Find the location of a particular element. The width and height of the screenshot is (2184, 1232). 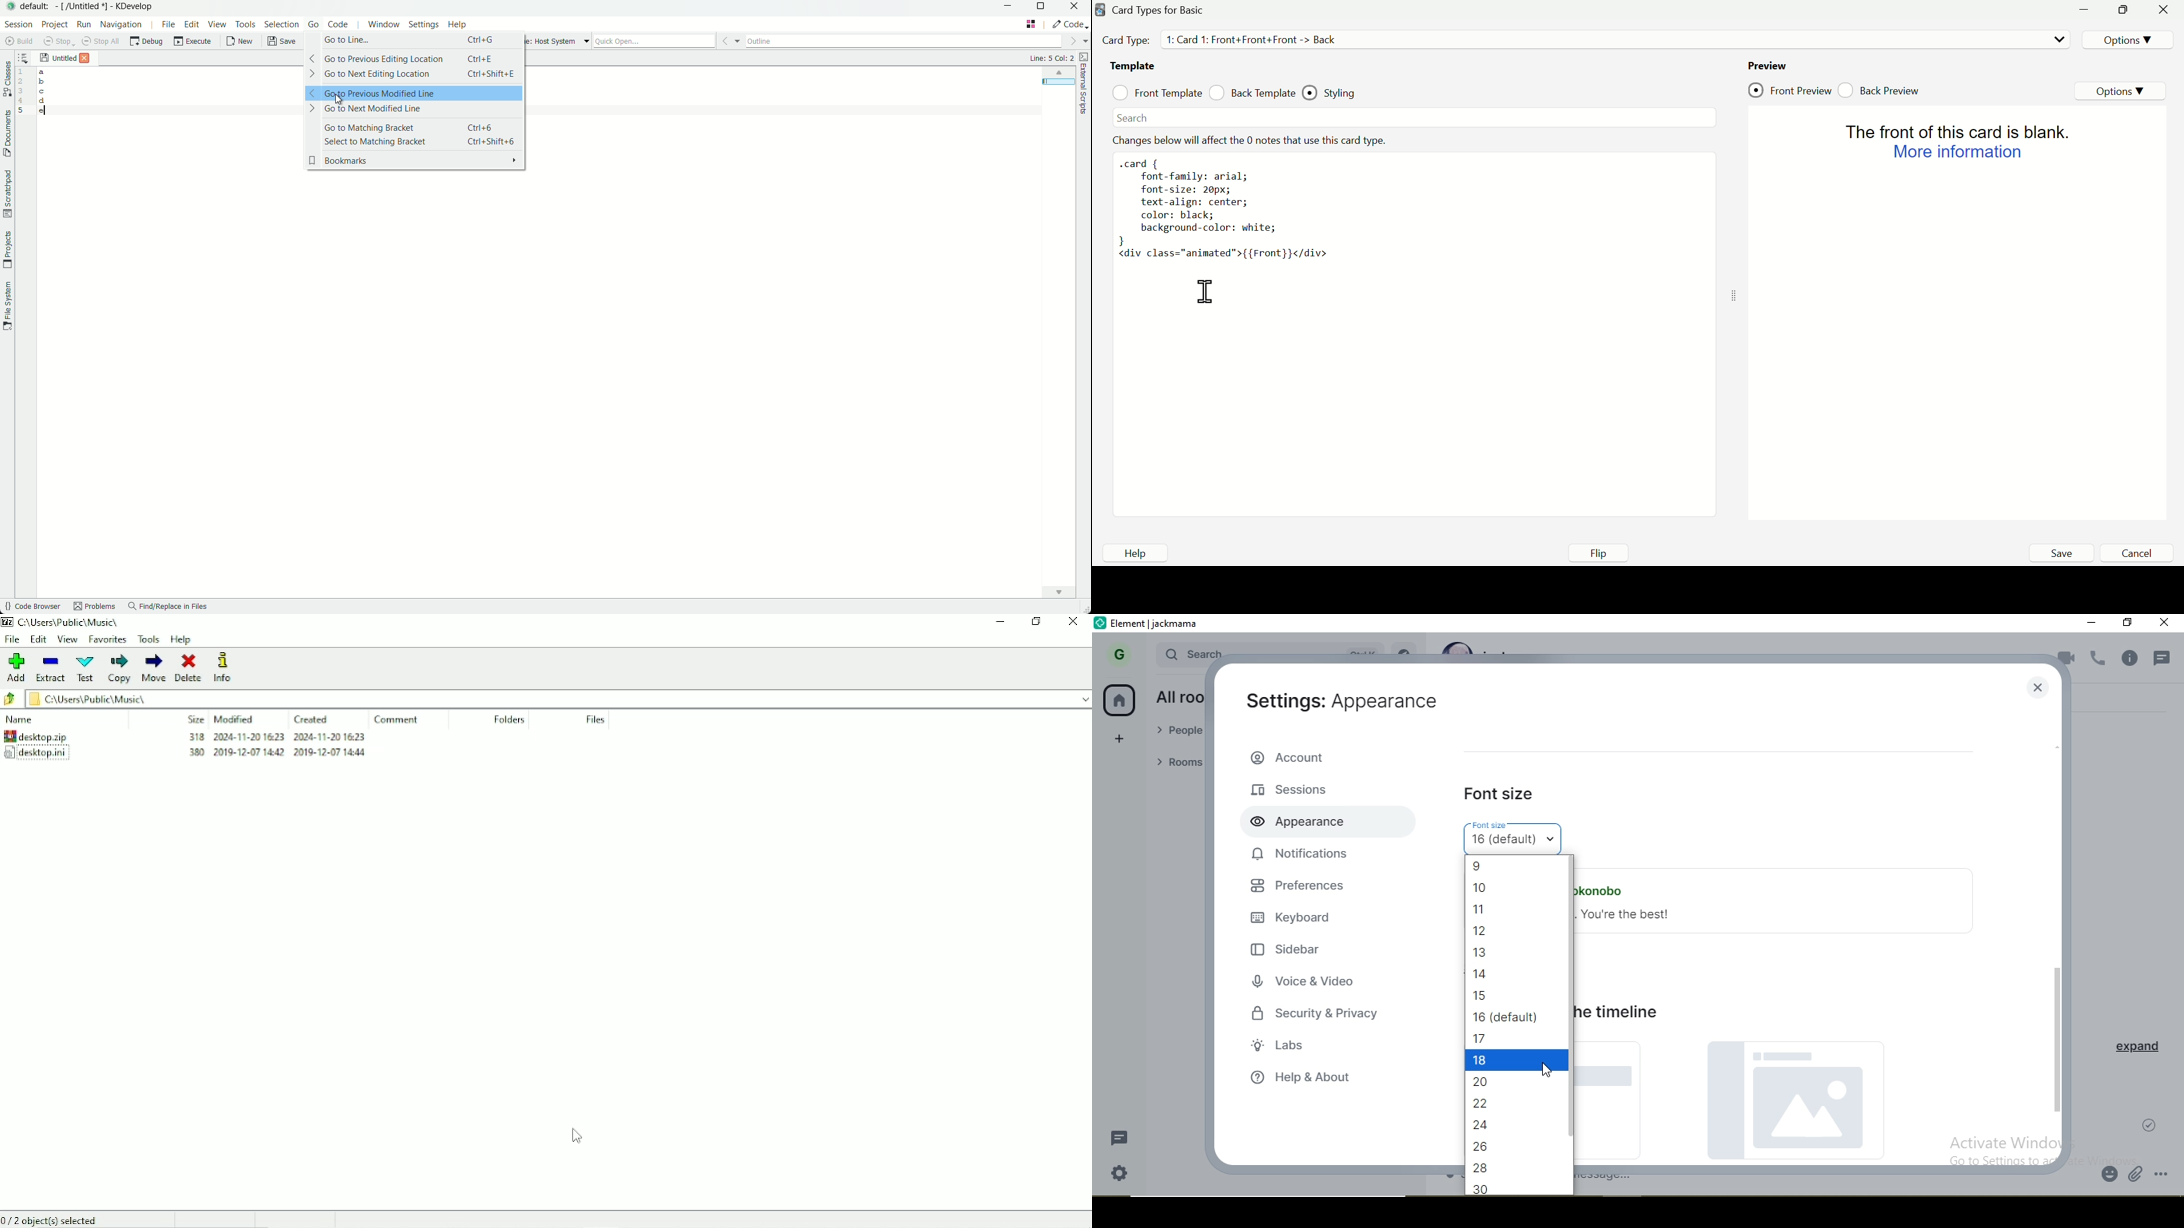

14 is located at coordinates (1504, 971).